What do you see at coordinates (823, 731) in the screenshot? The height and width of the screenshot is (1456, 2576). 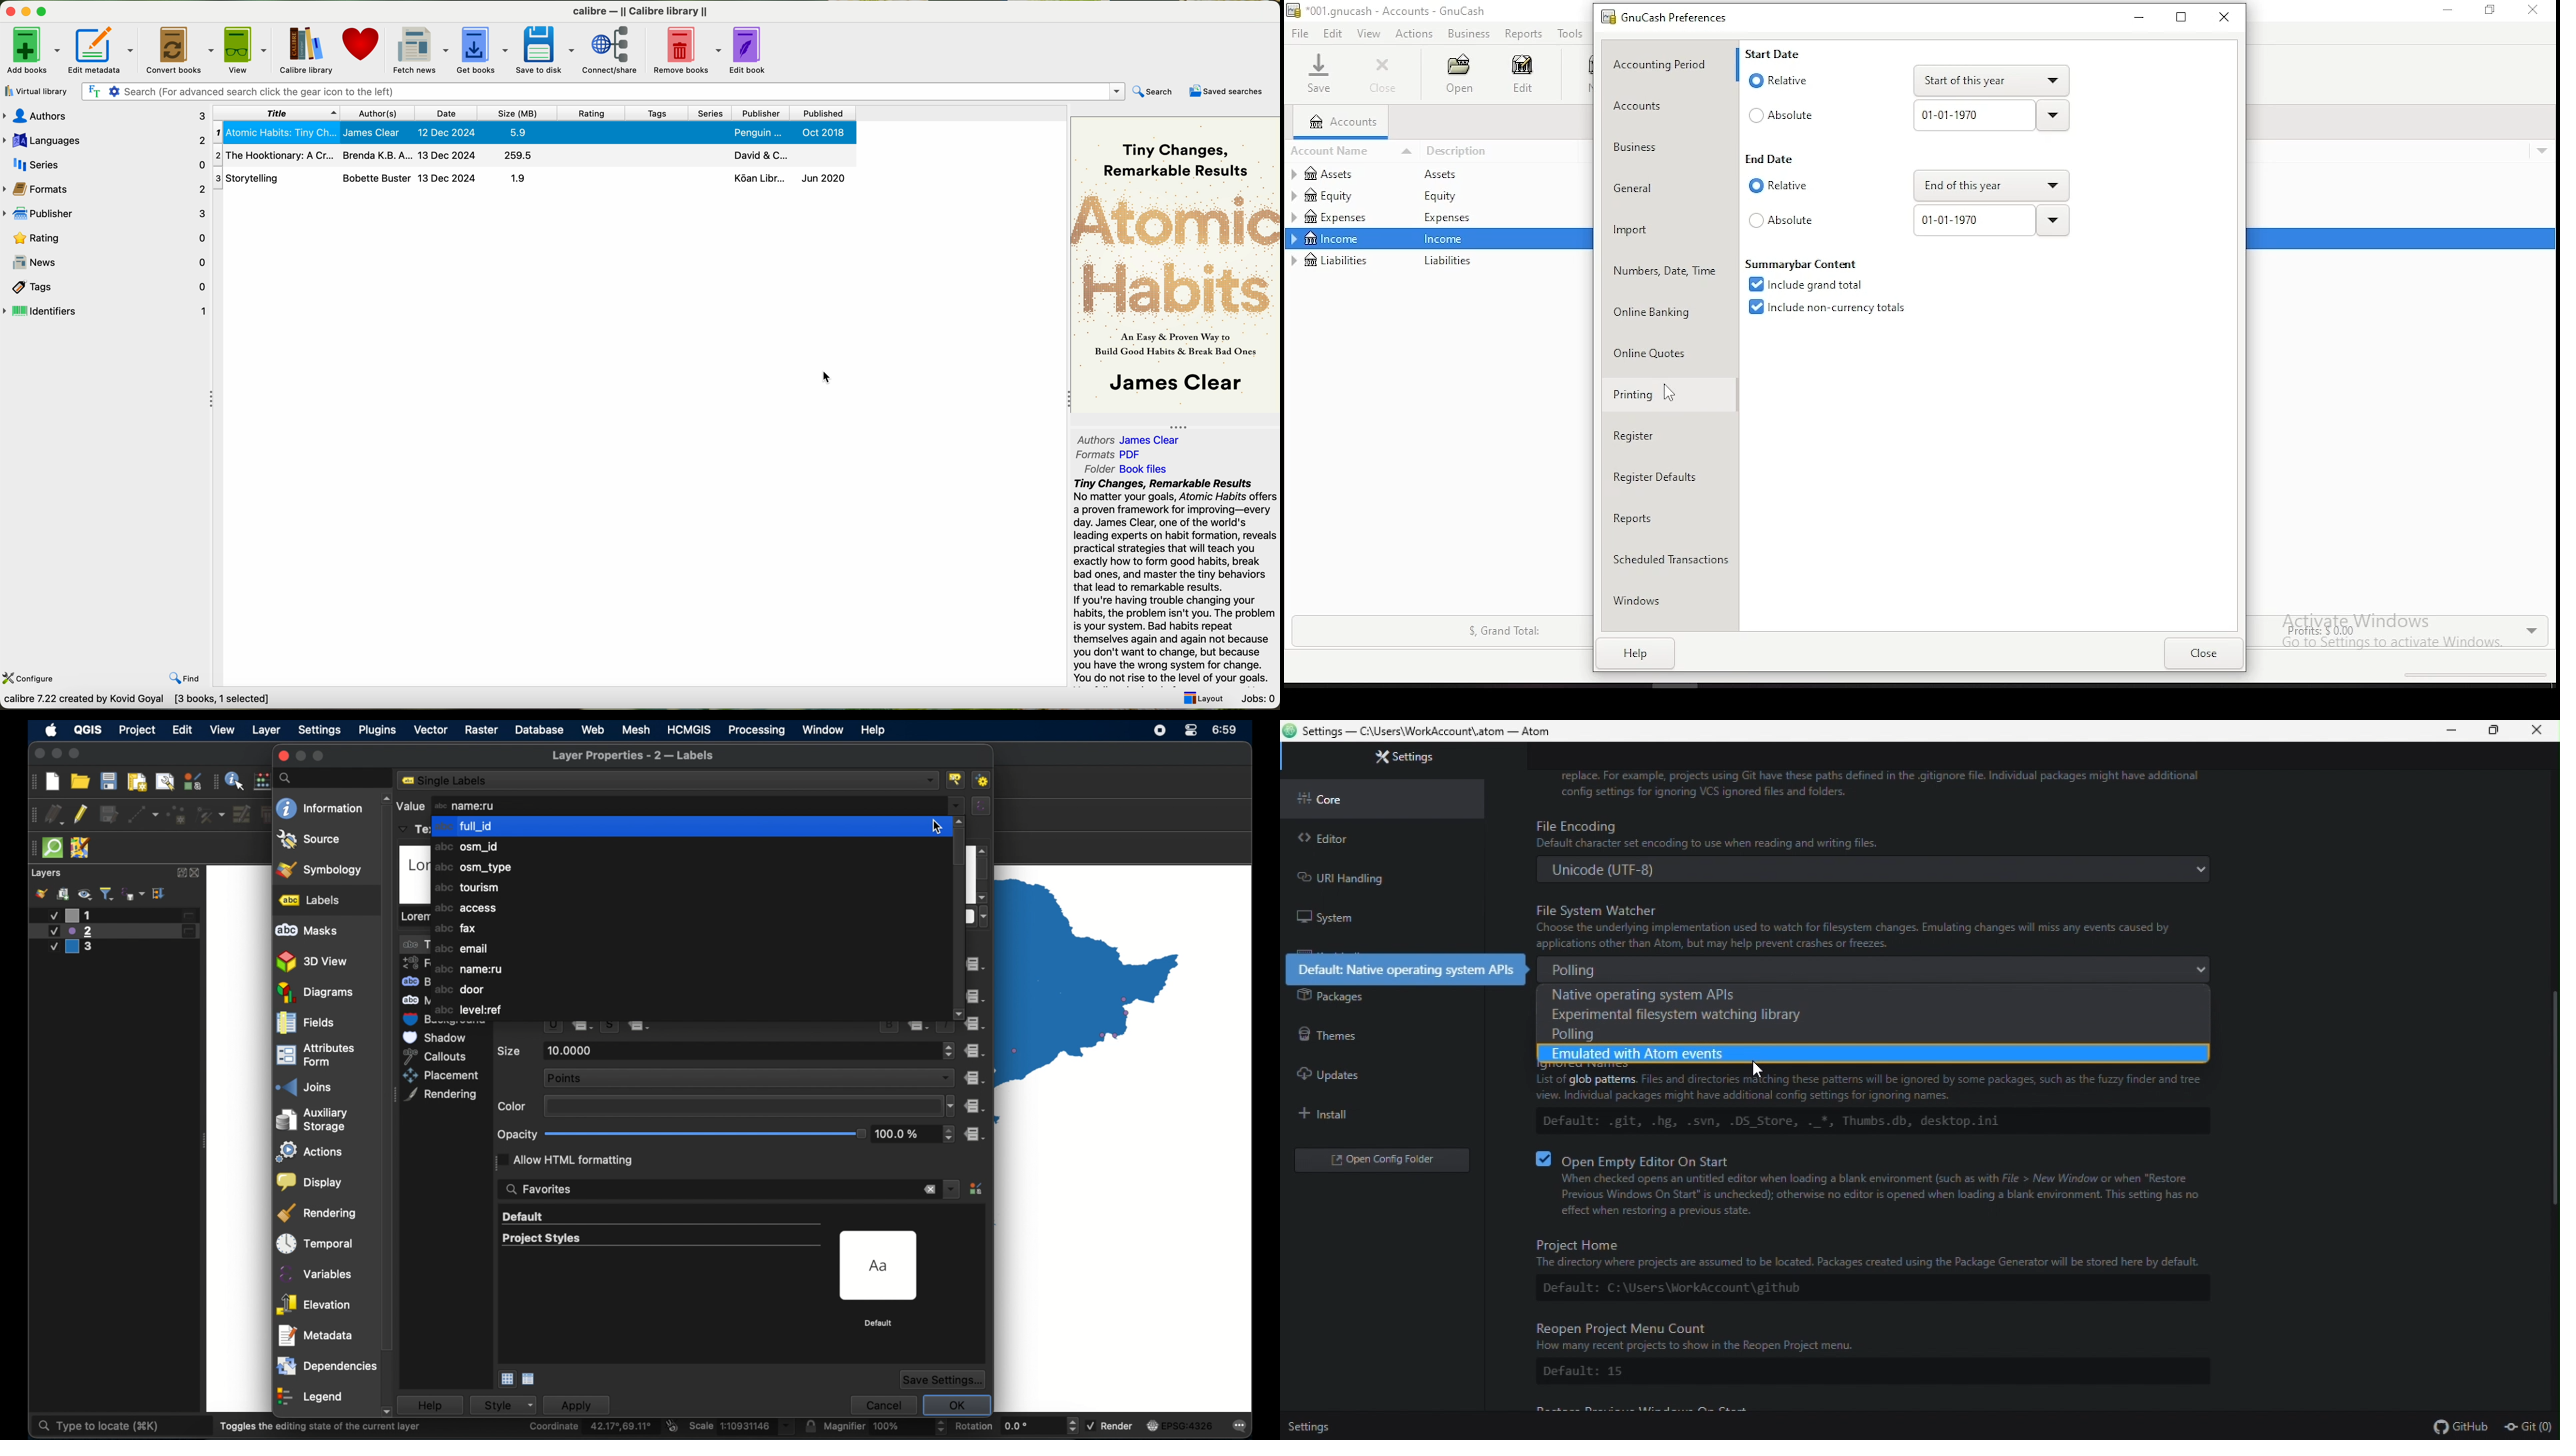 I see `window` at bounding box center [823, 731].